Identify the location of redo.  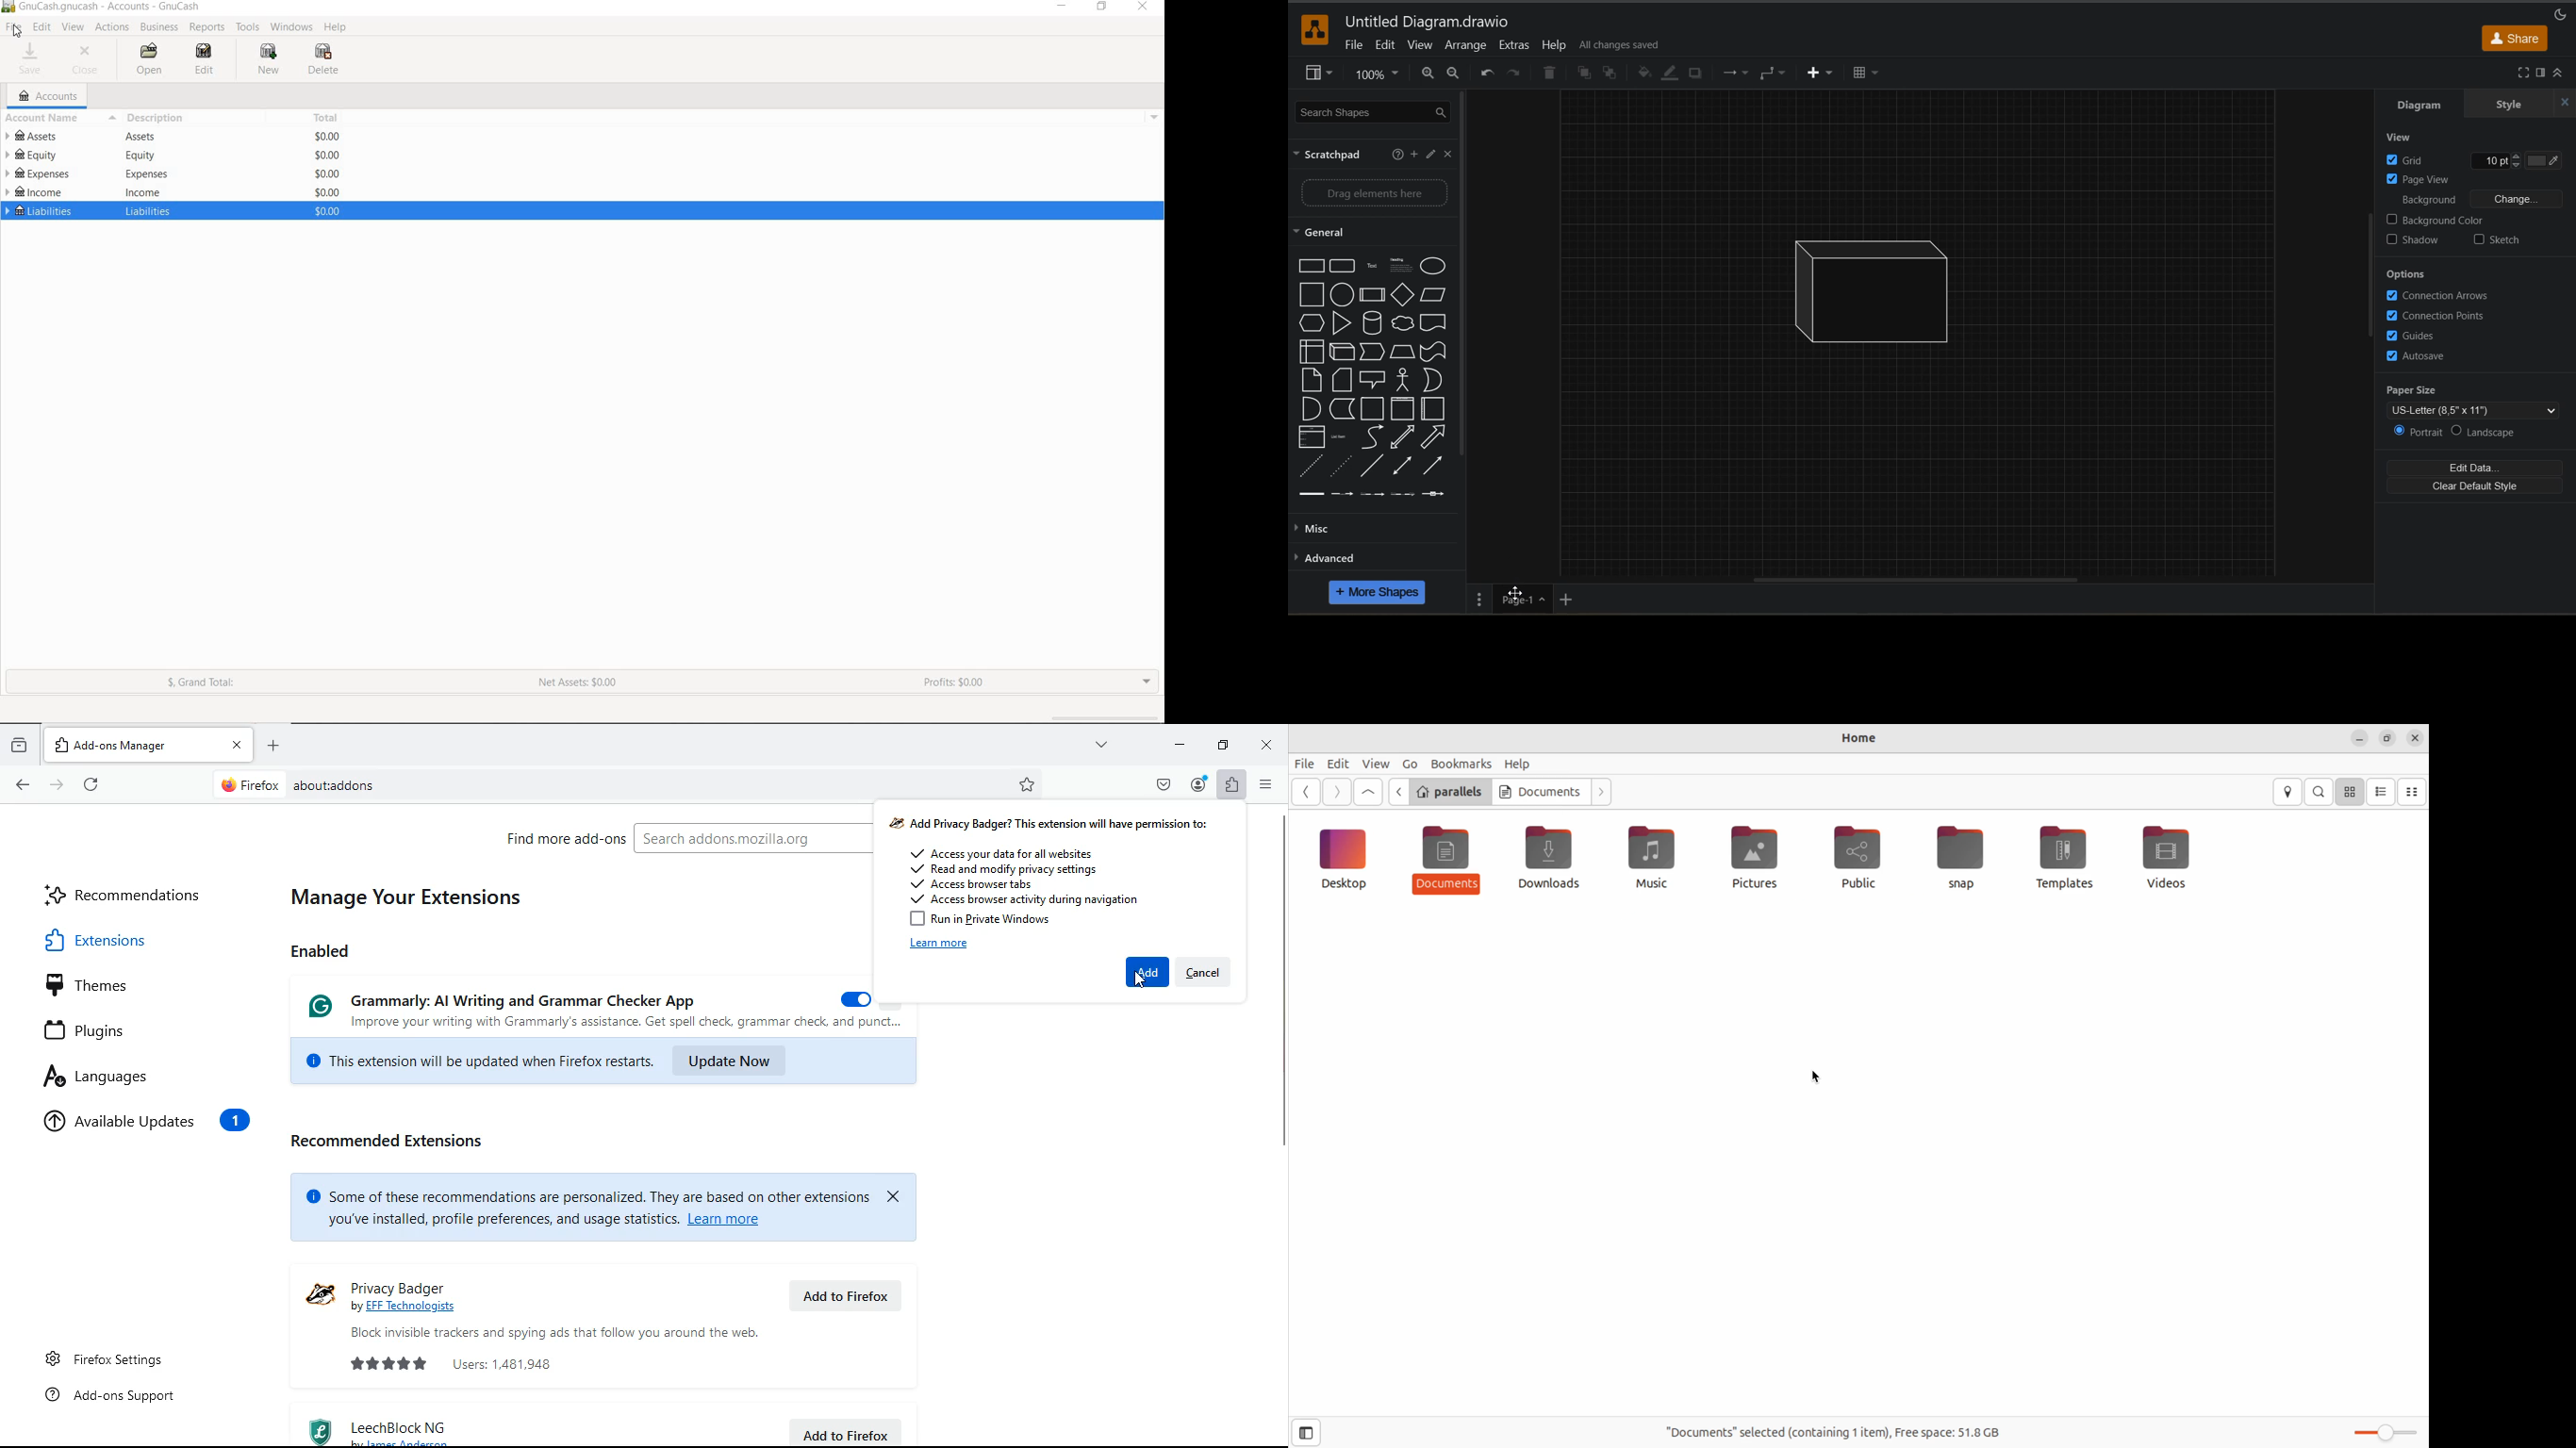
(1514, 74).